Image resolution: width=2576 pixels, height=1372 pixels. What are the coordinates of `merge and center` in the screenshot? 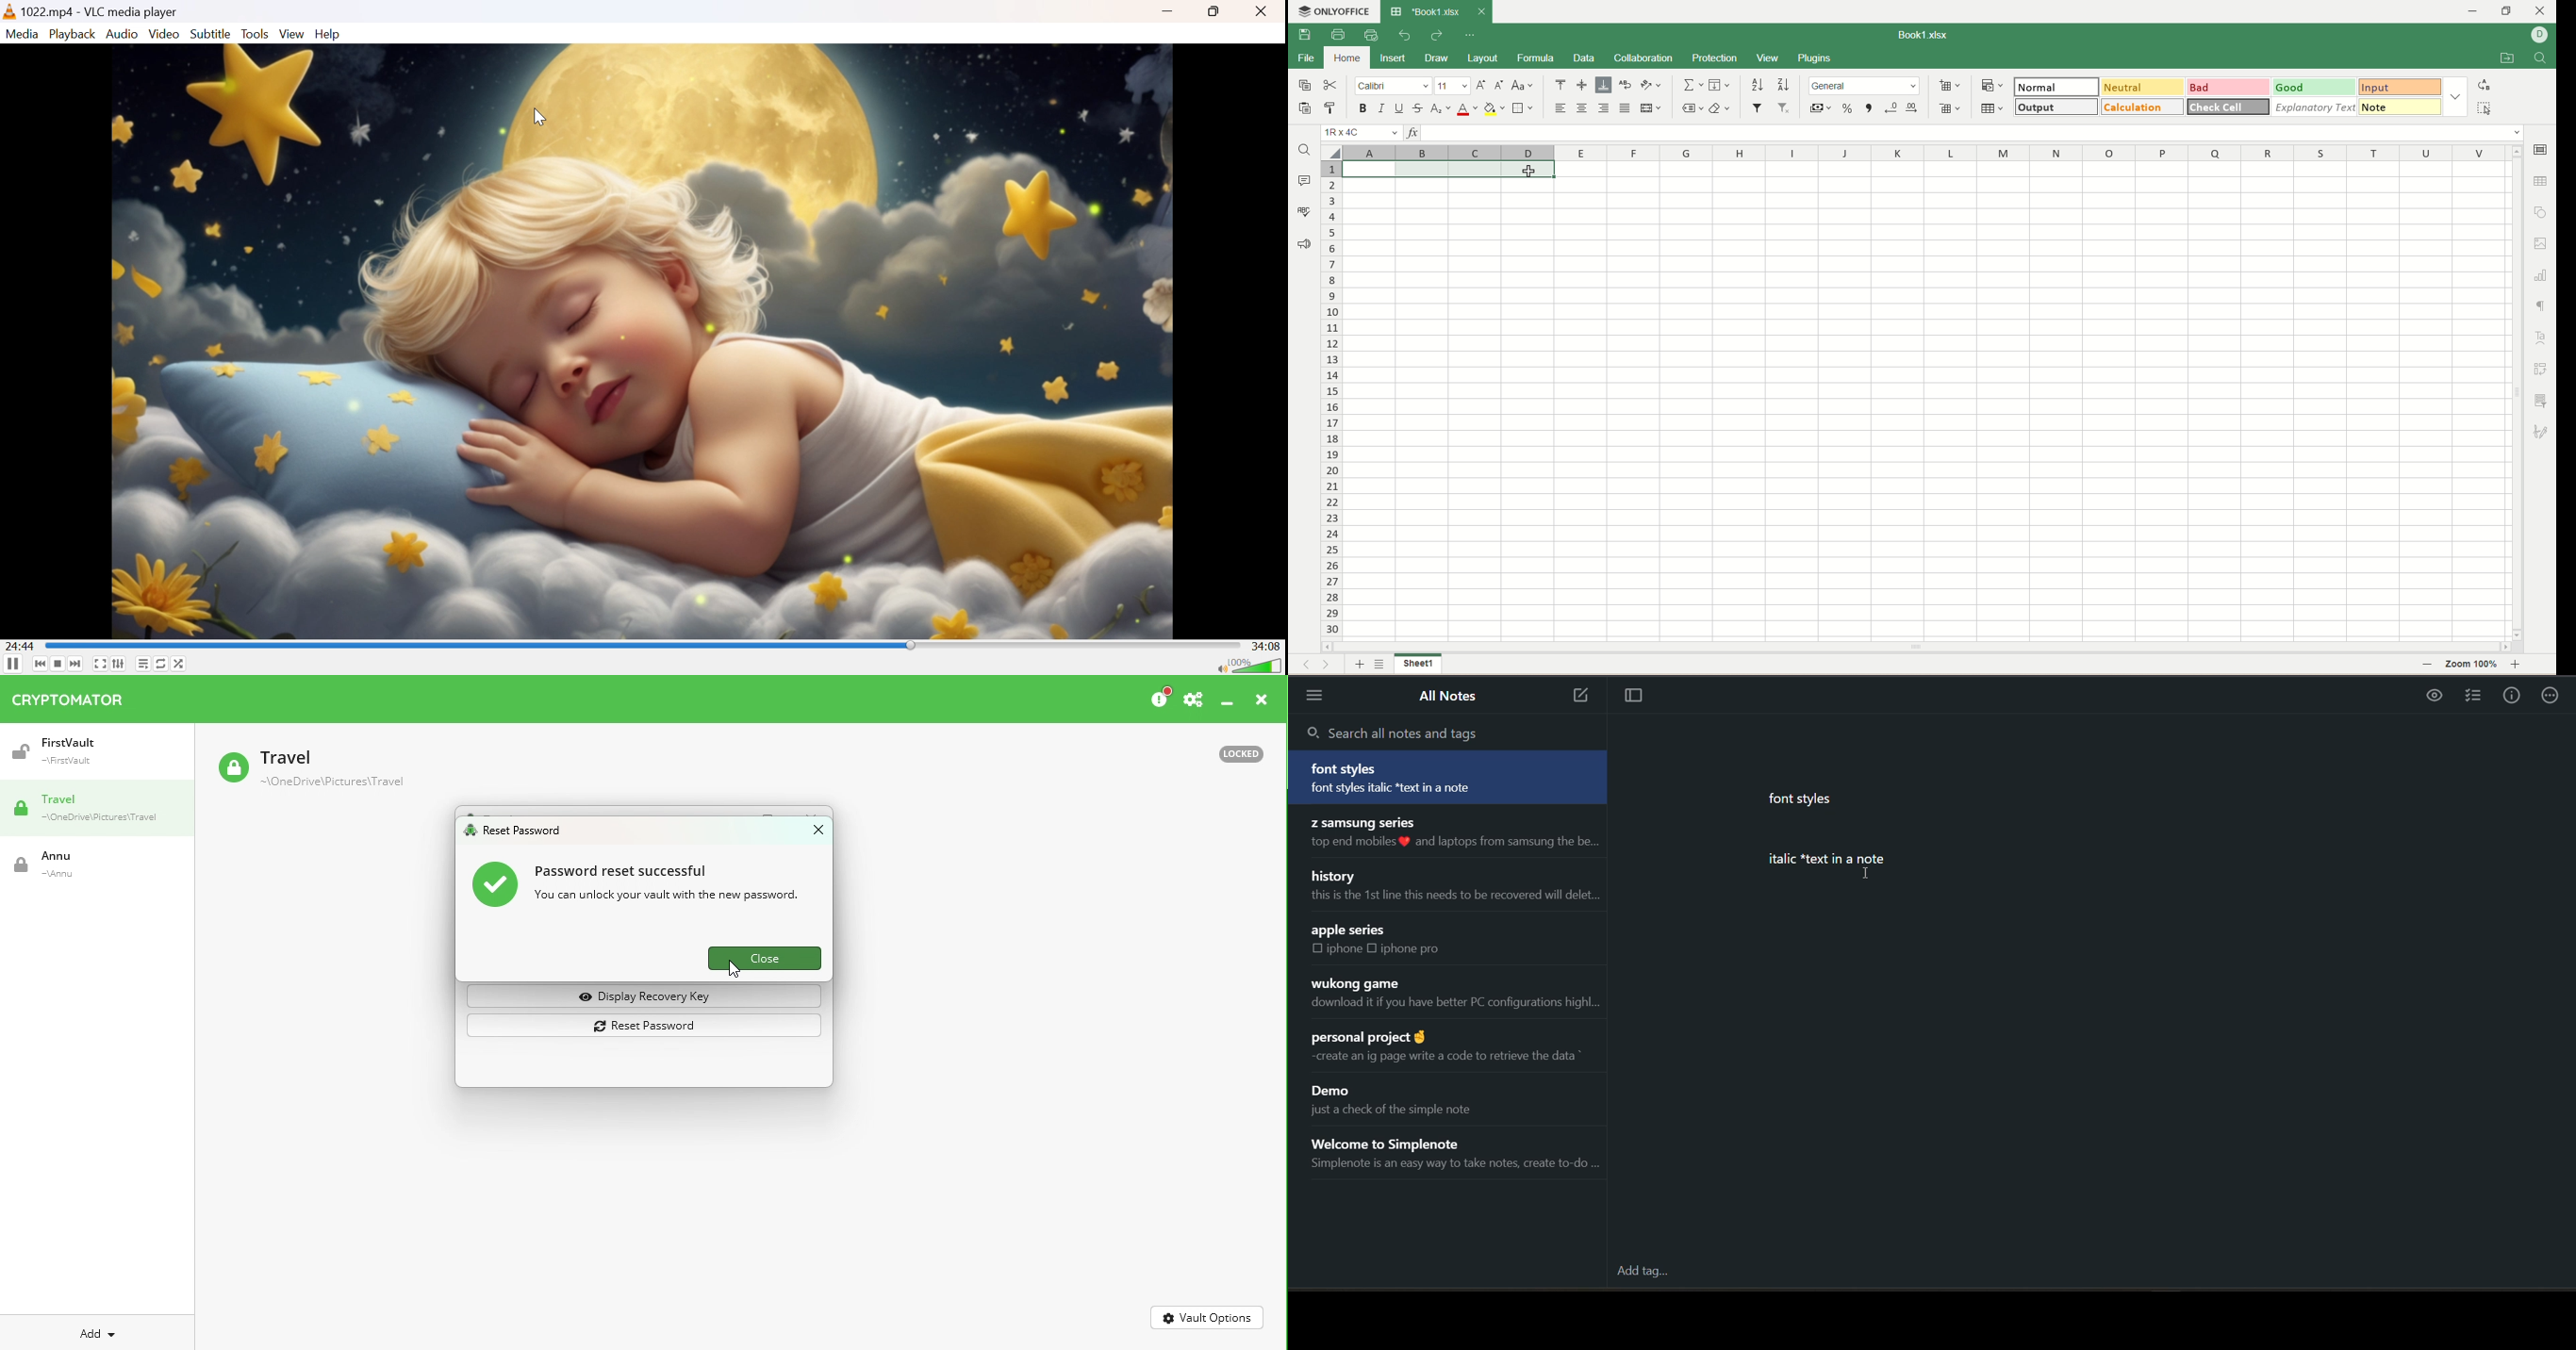 It's located at (1651, 108).